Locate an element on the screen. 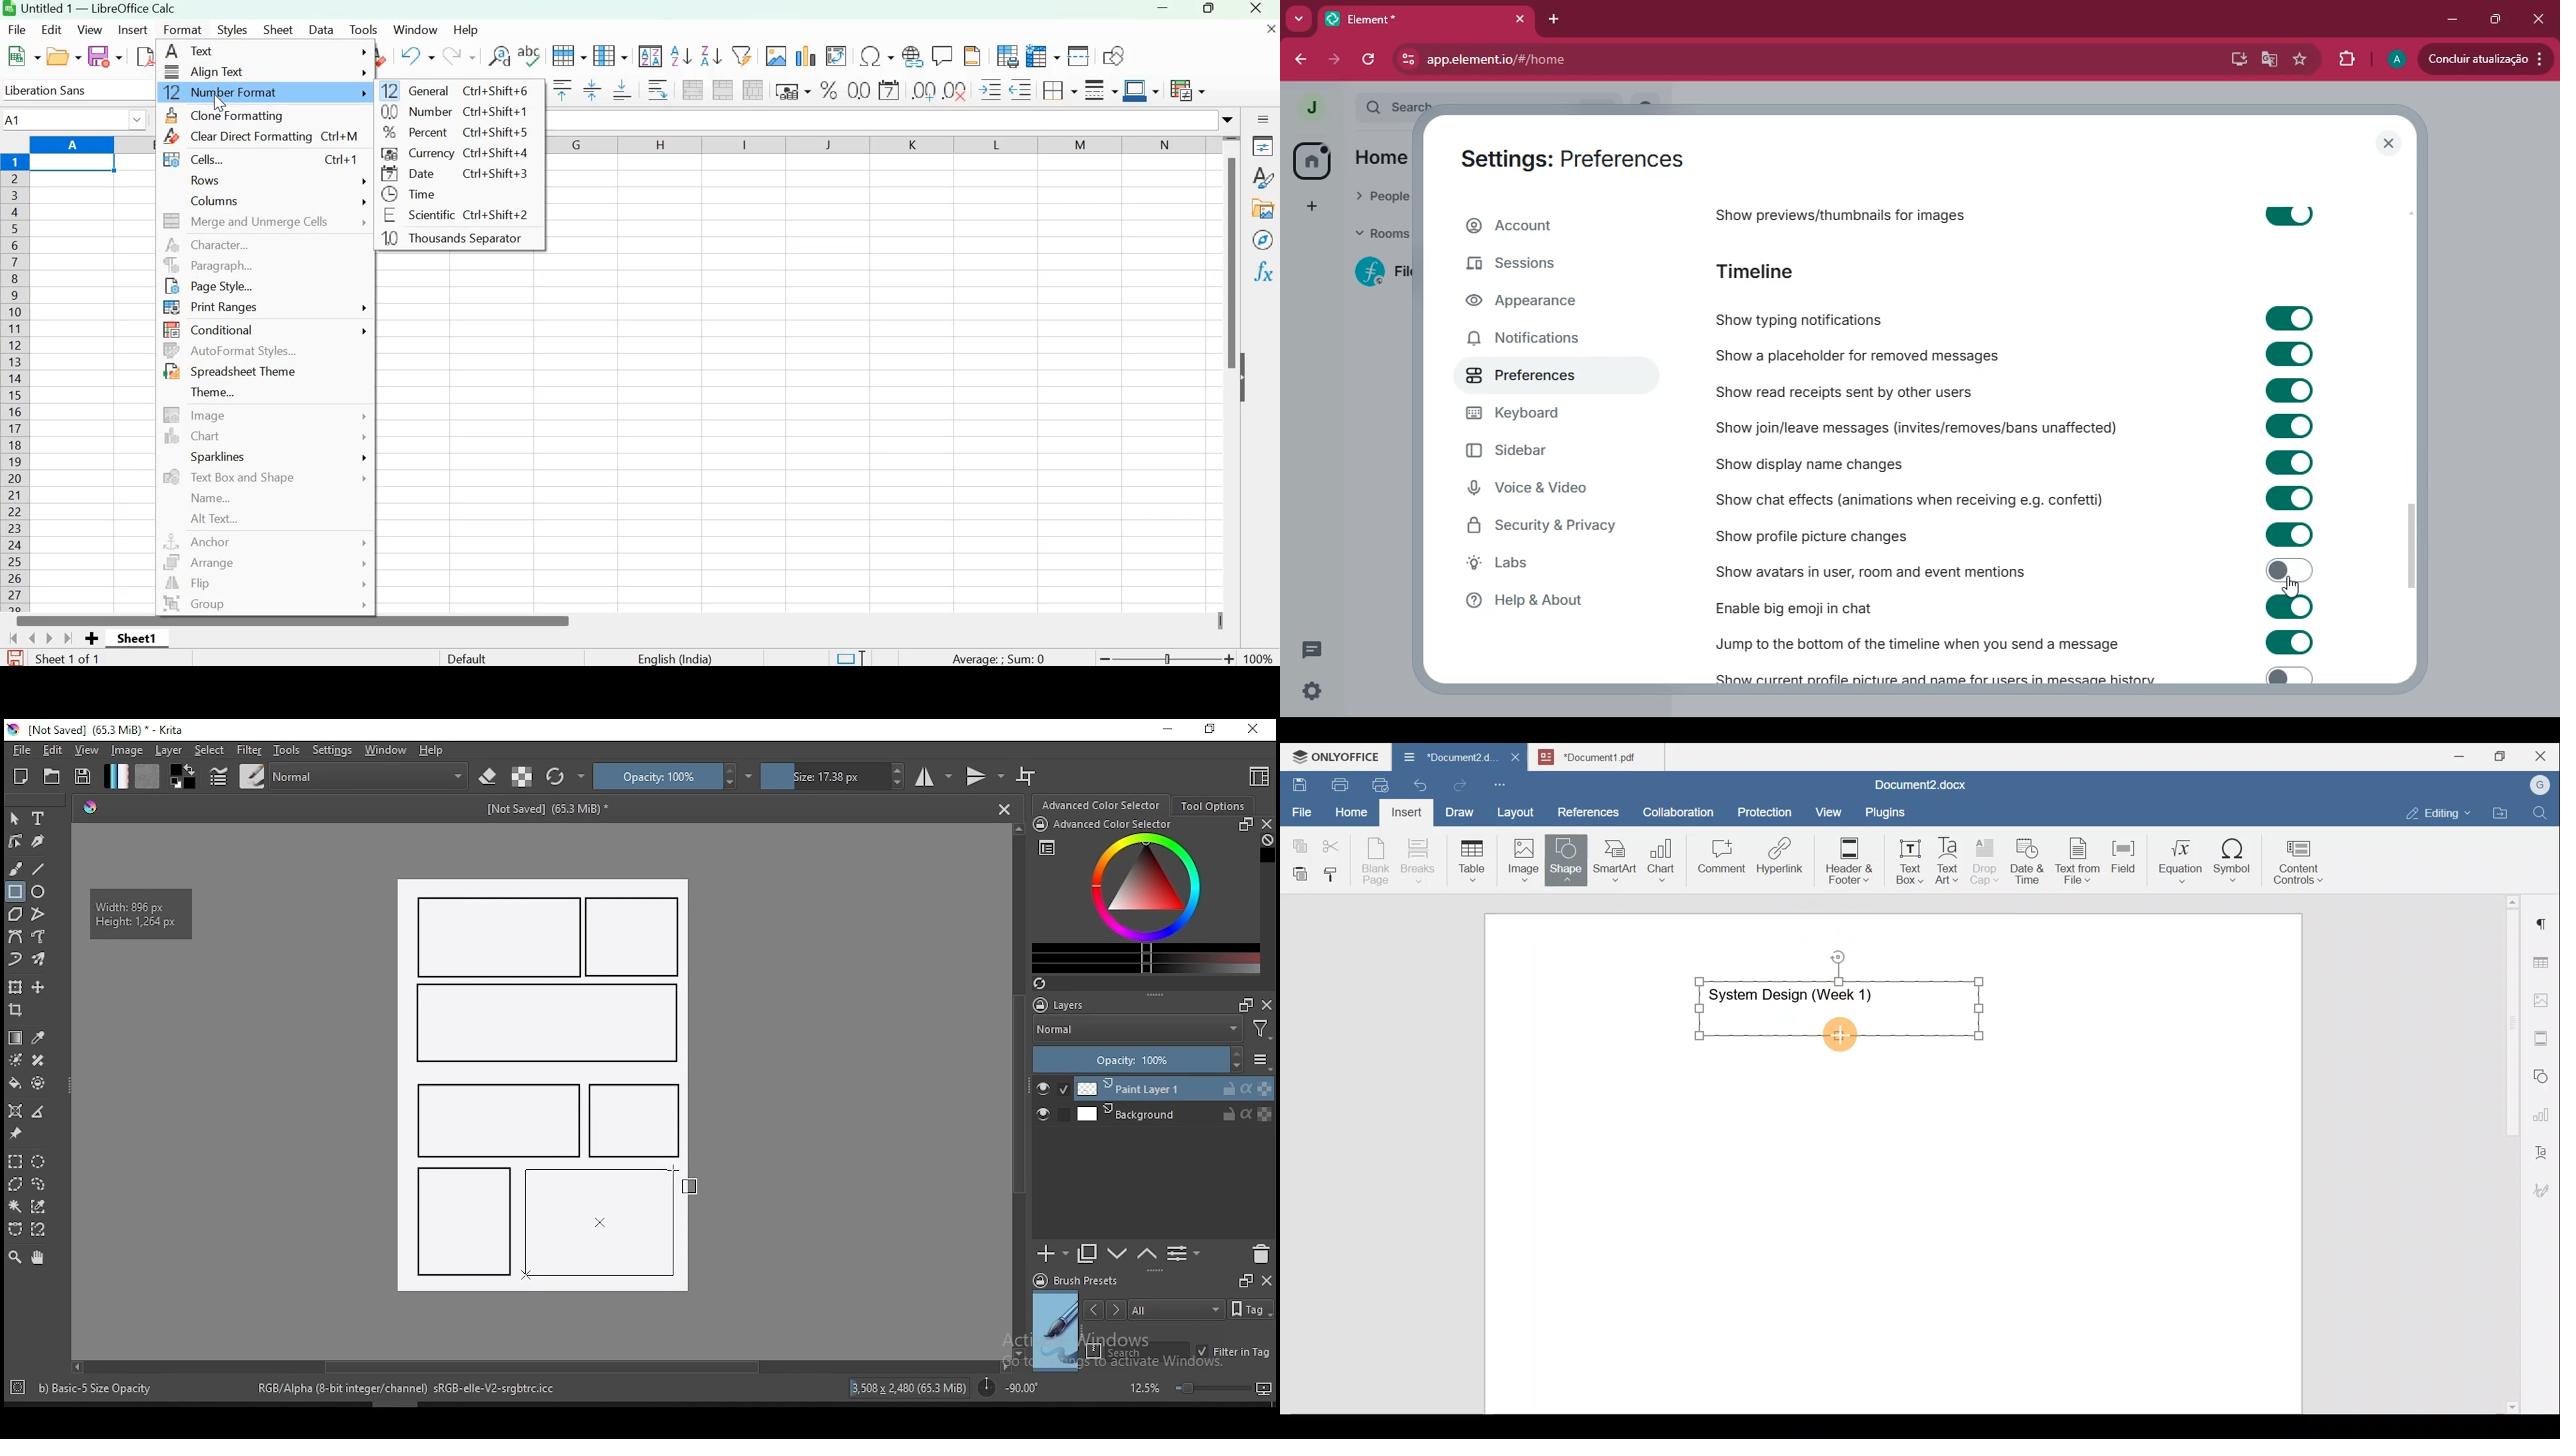 This screenshot has width=2576, height=1456. Flip is located at coordinates (191, 585).